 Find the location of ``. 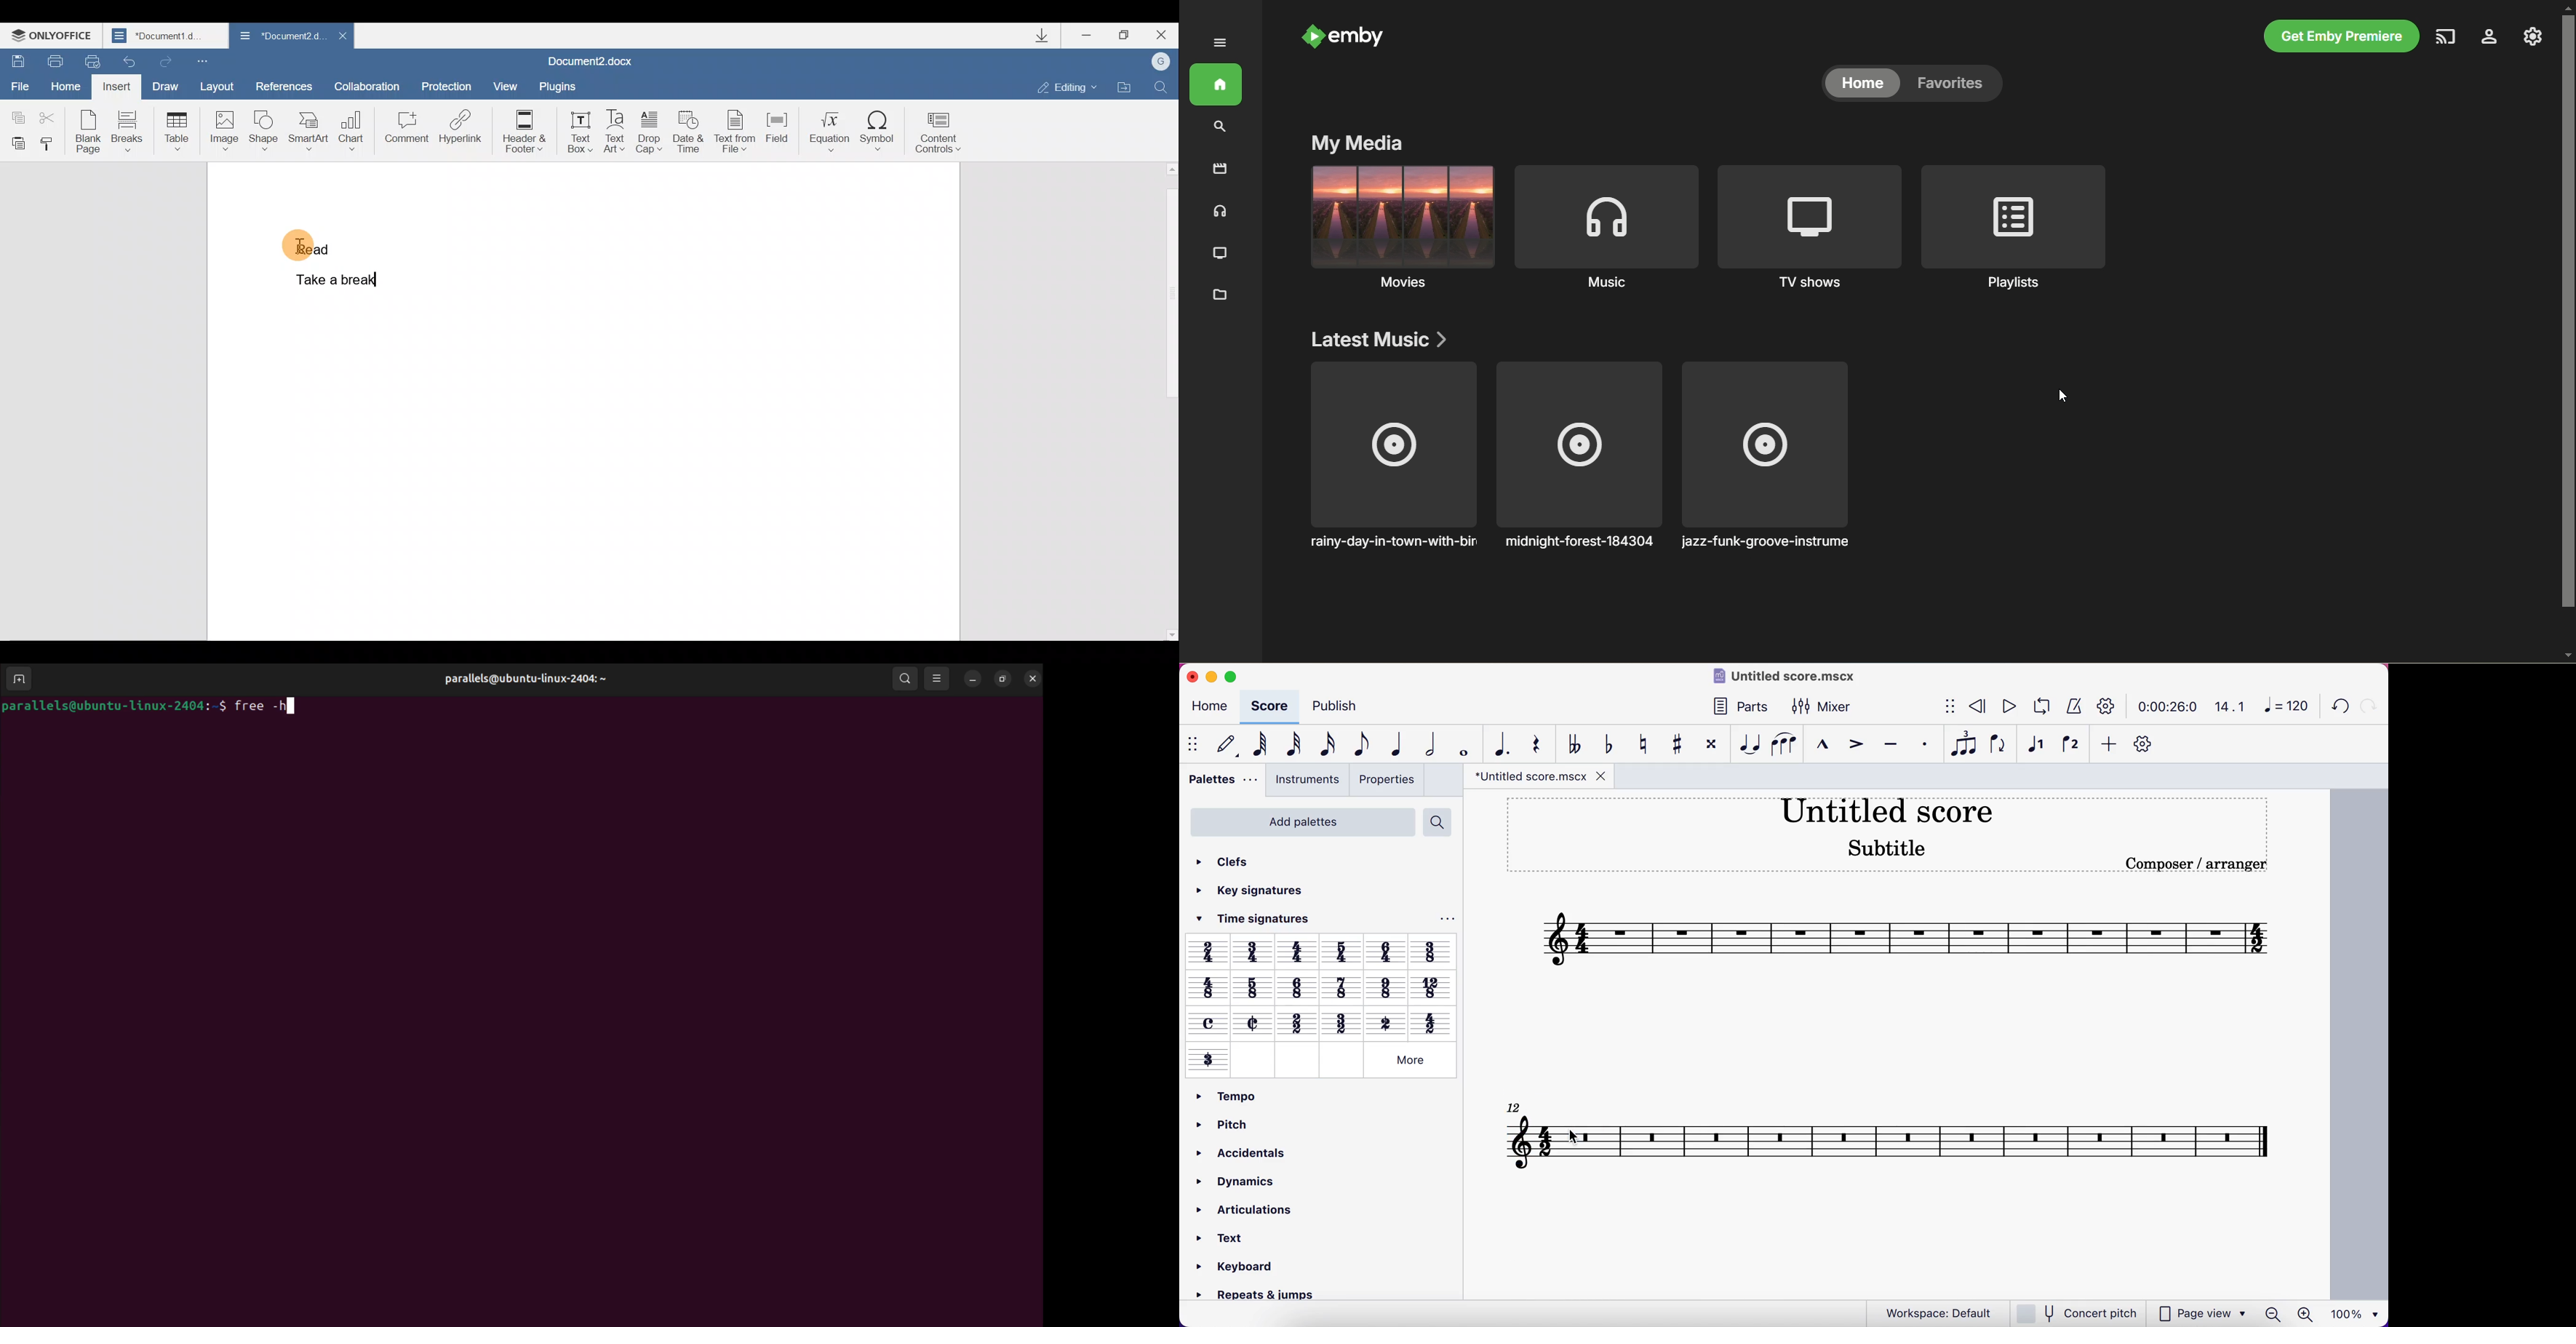

 is located at coordinates (1432, 985).